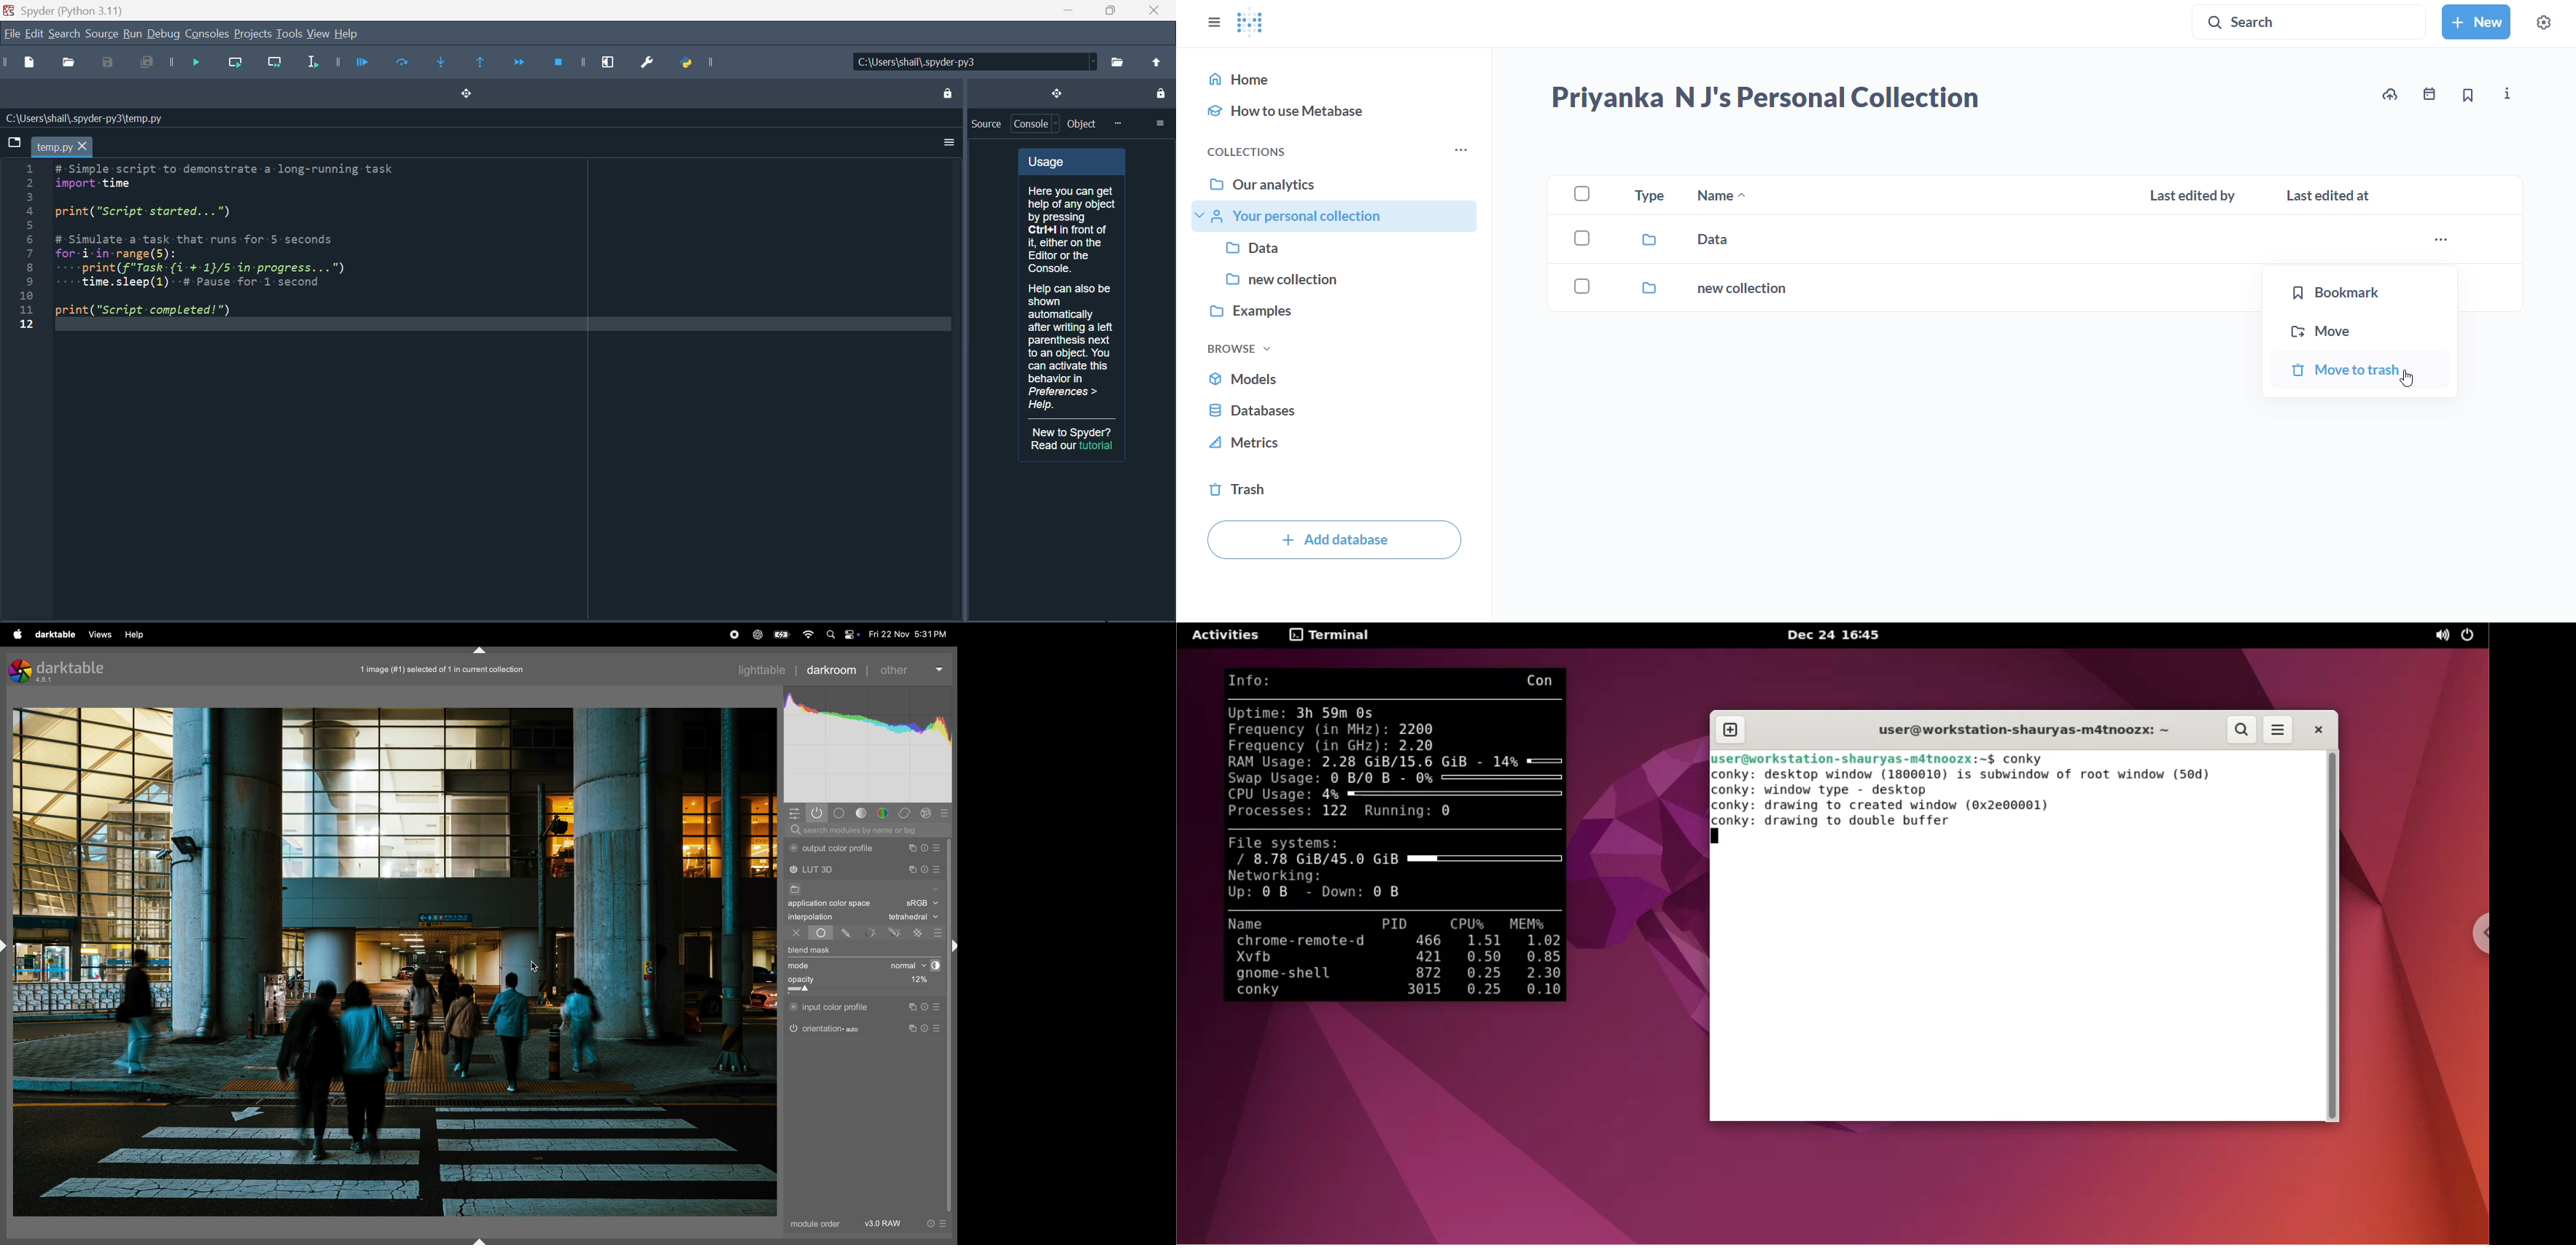 Image resolution: width=2576 pixels, height=1260 pixels. I want to click on parametric mask, so click(871, 932).